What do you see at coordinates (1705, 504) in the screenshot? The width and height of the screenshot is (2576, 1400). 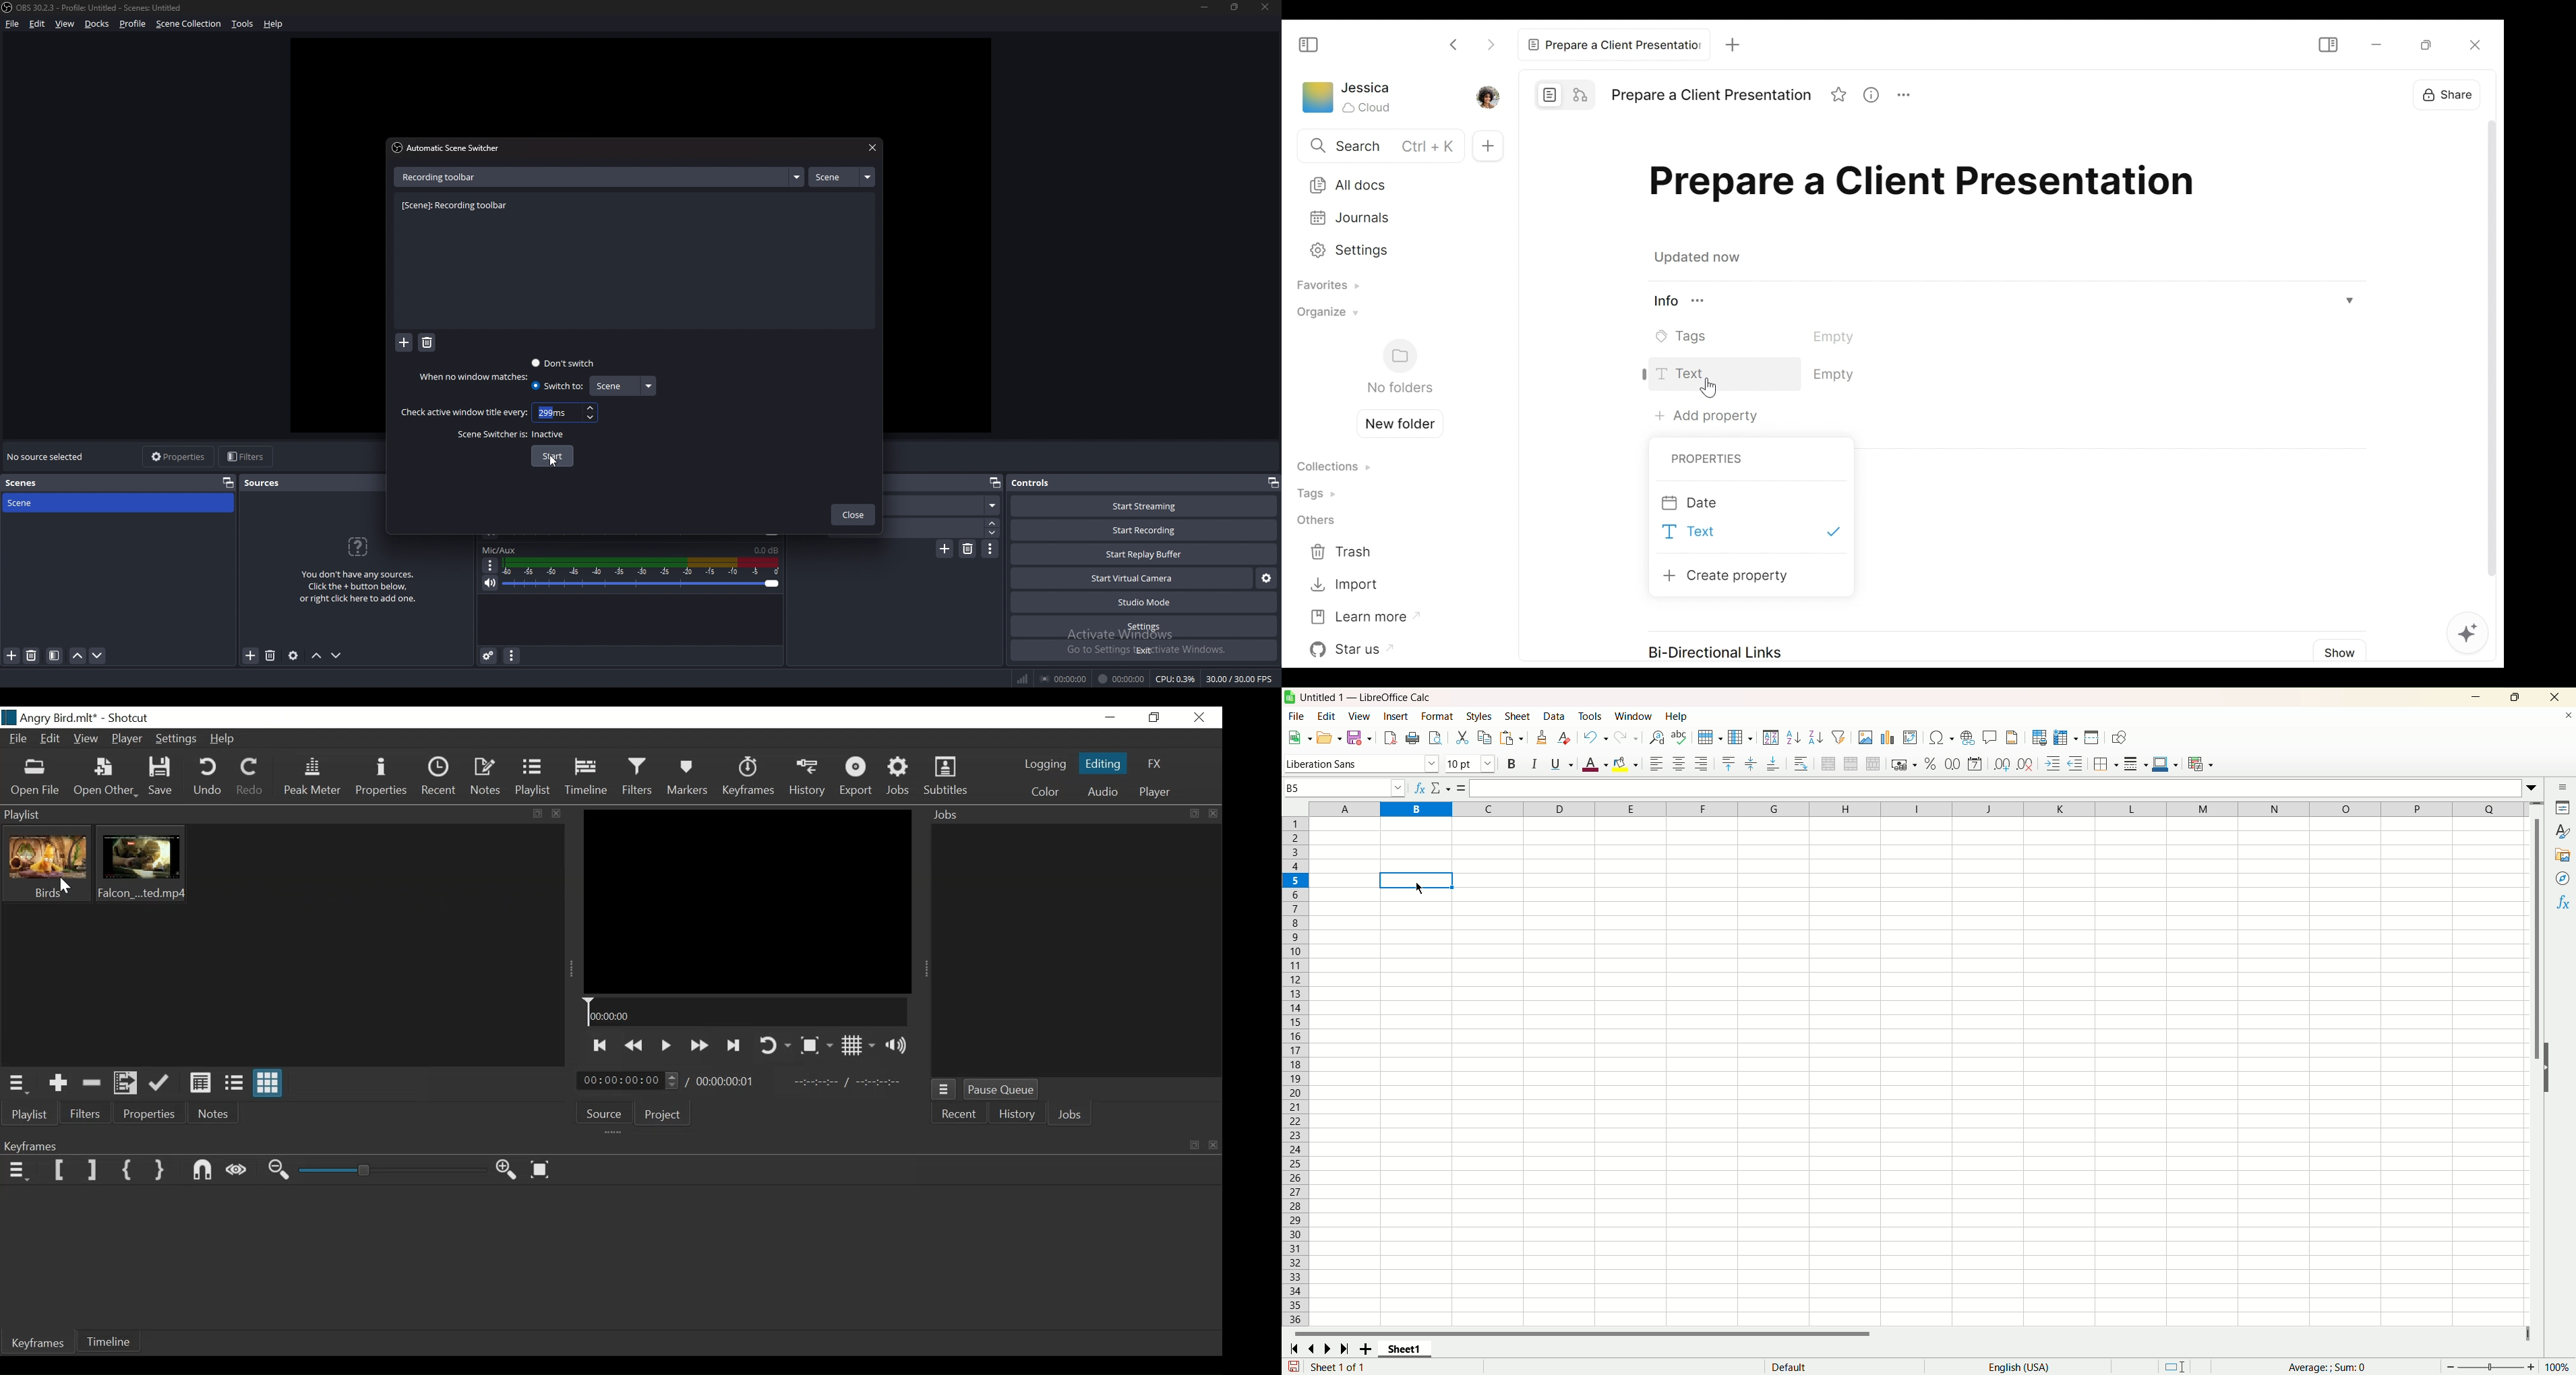 I see `Date` at bounding box center [1705, 504].